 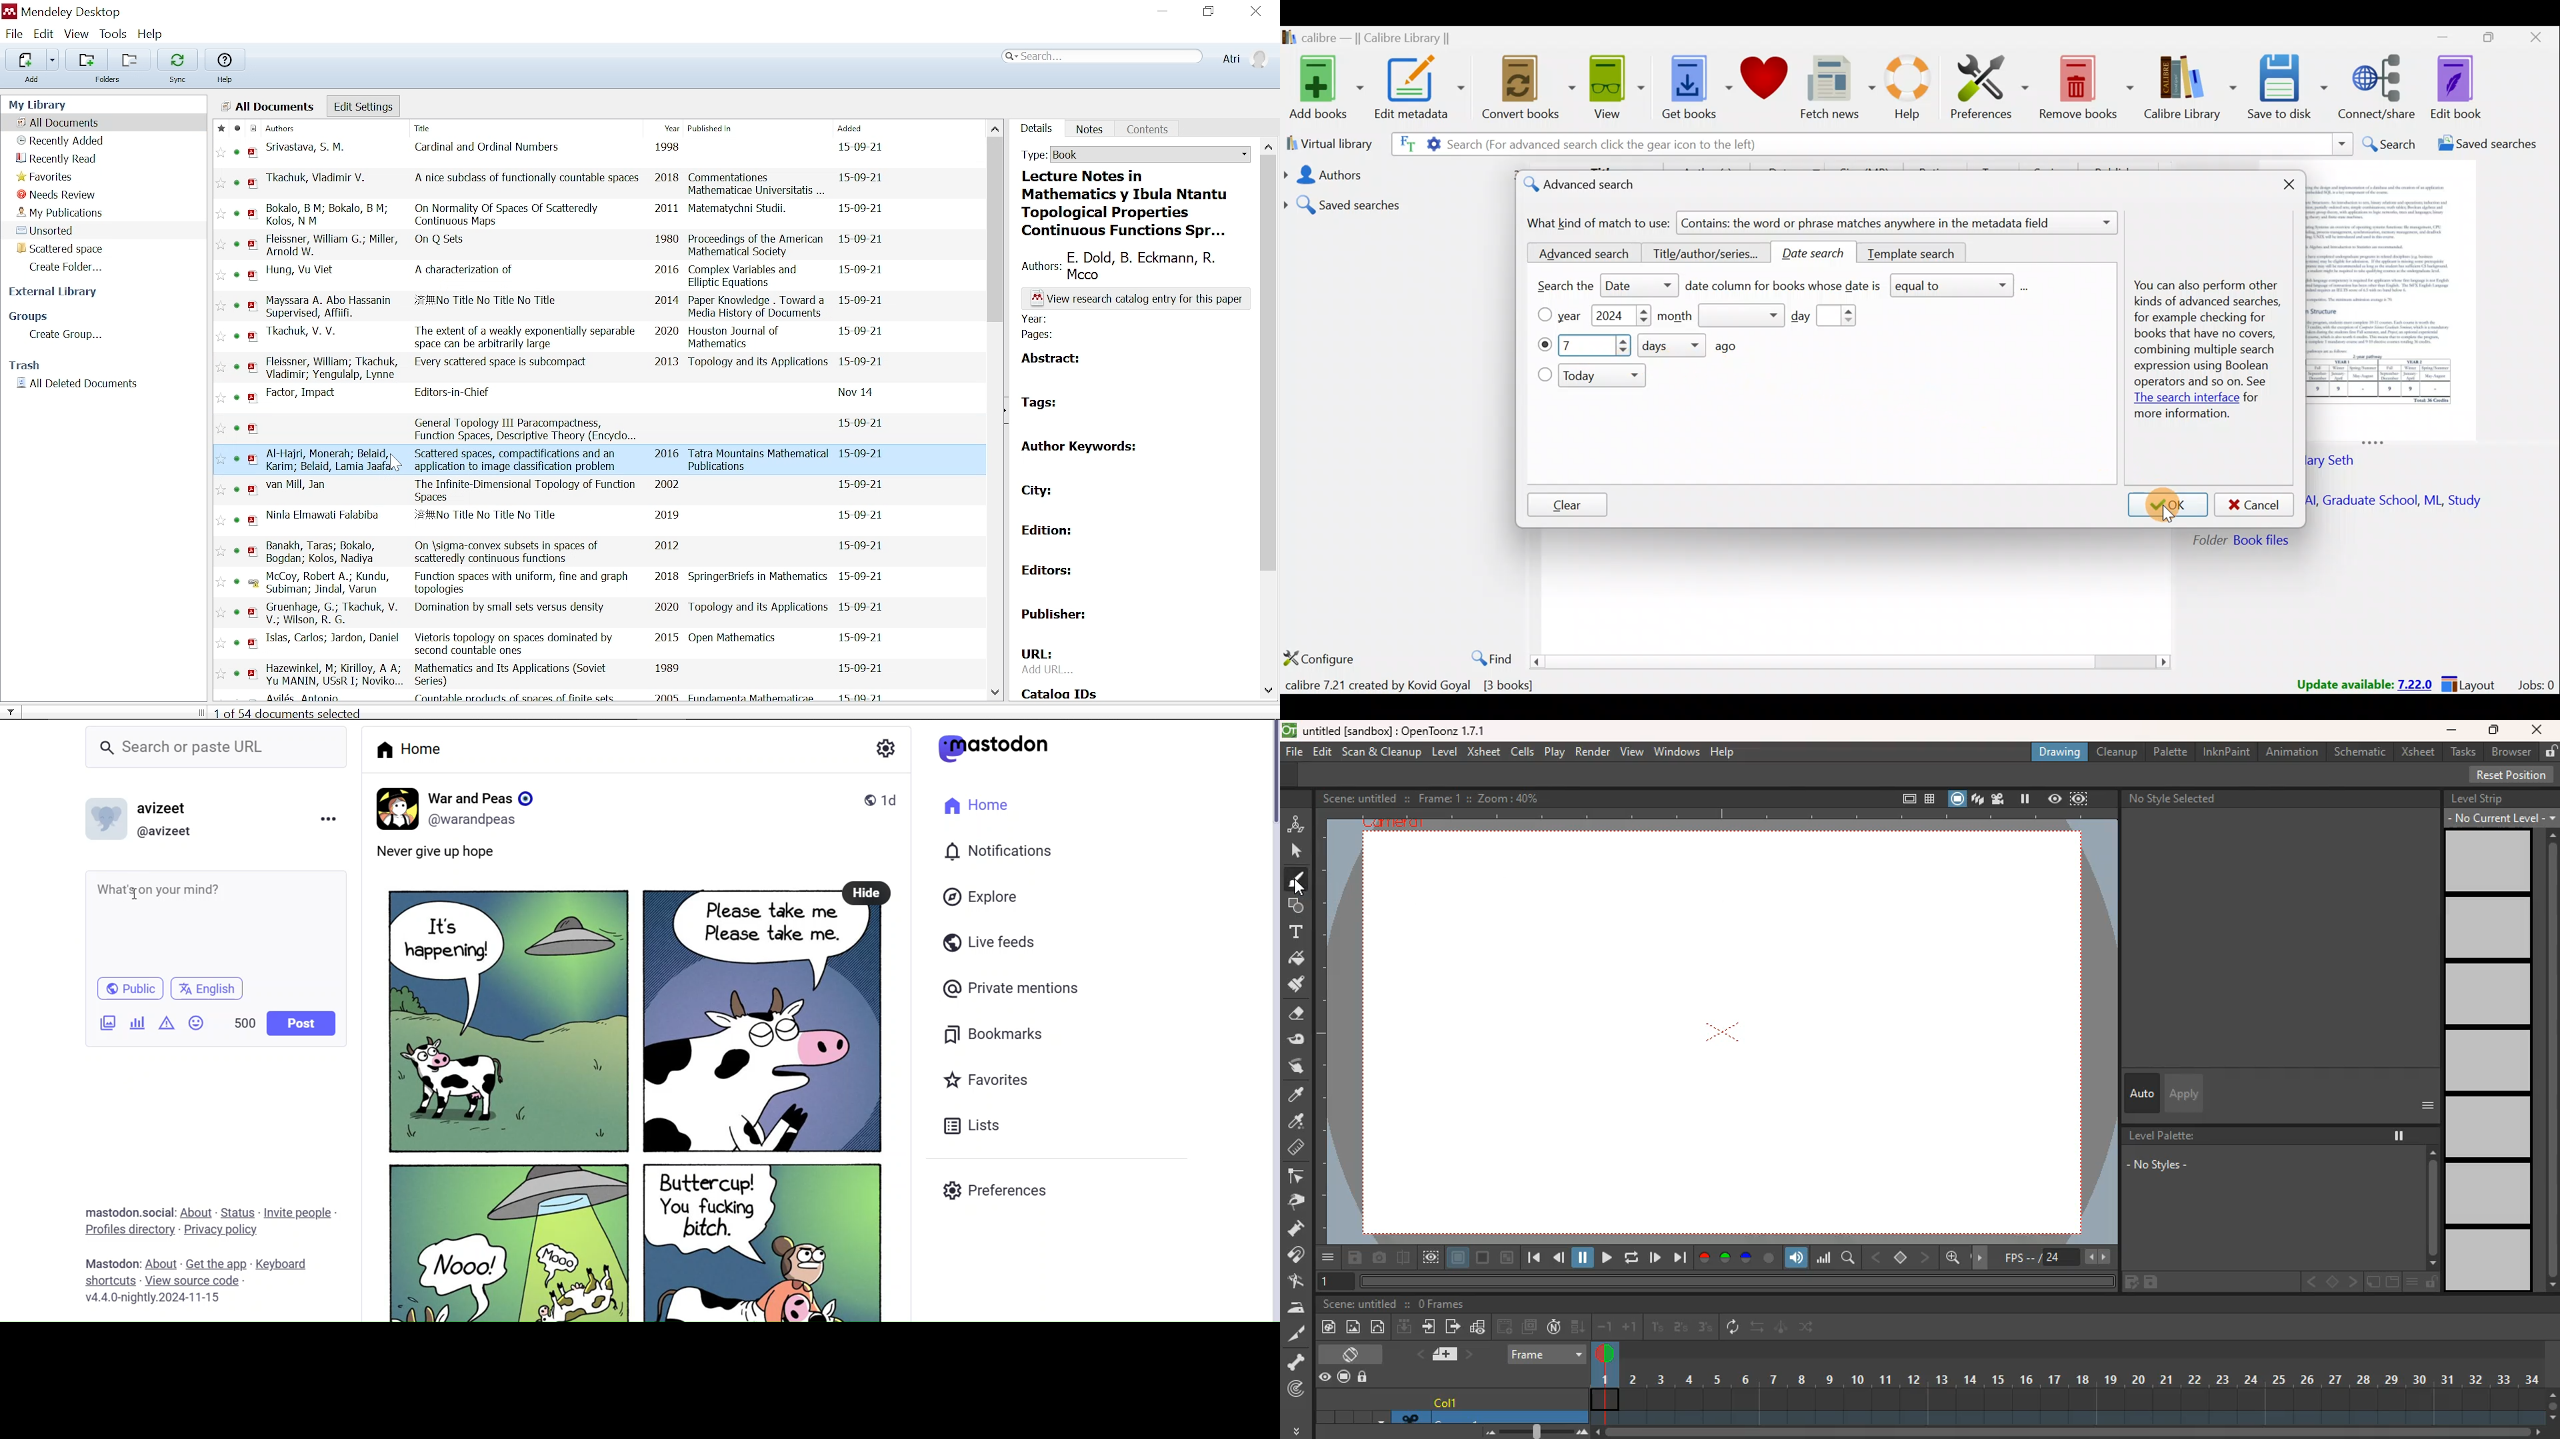 I want to click on authors, so click(x=329, y=215).